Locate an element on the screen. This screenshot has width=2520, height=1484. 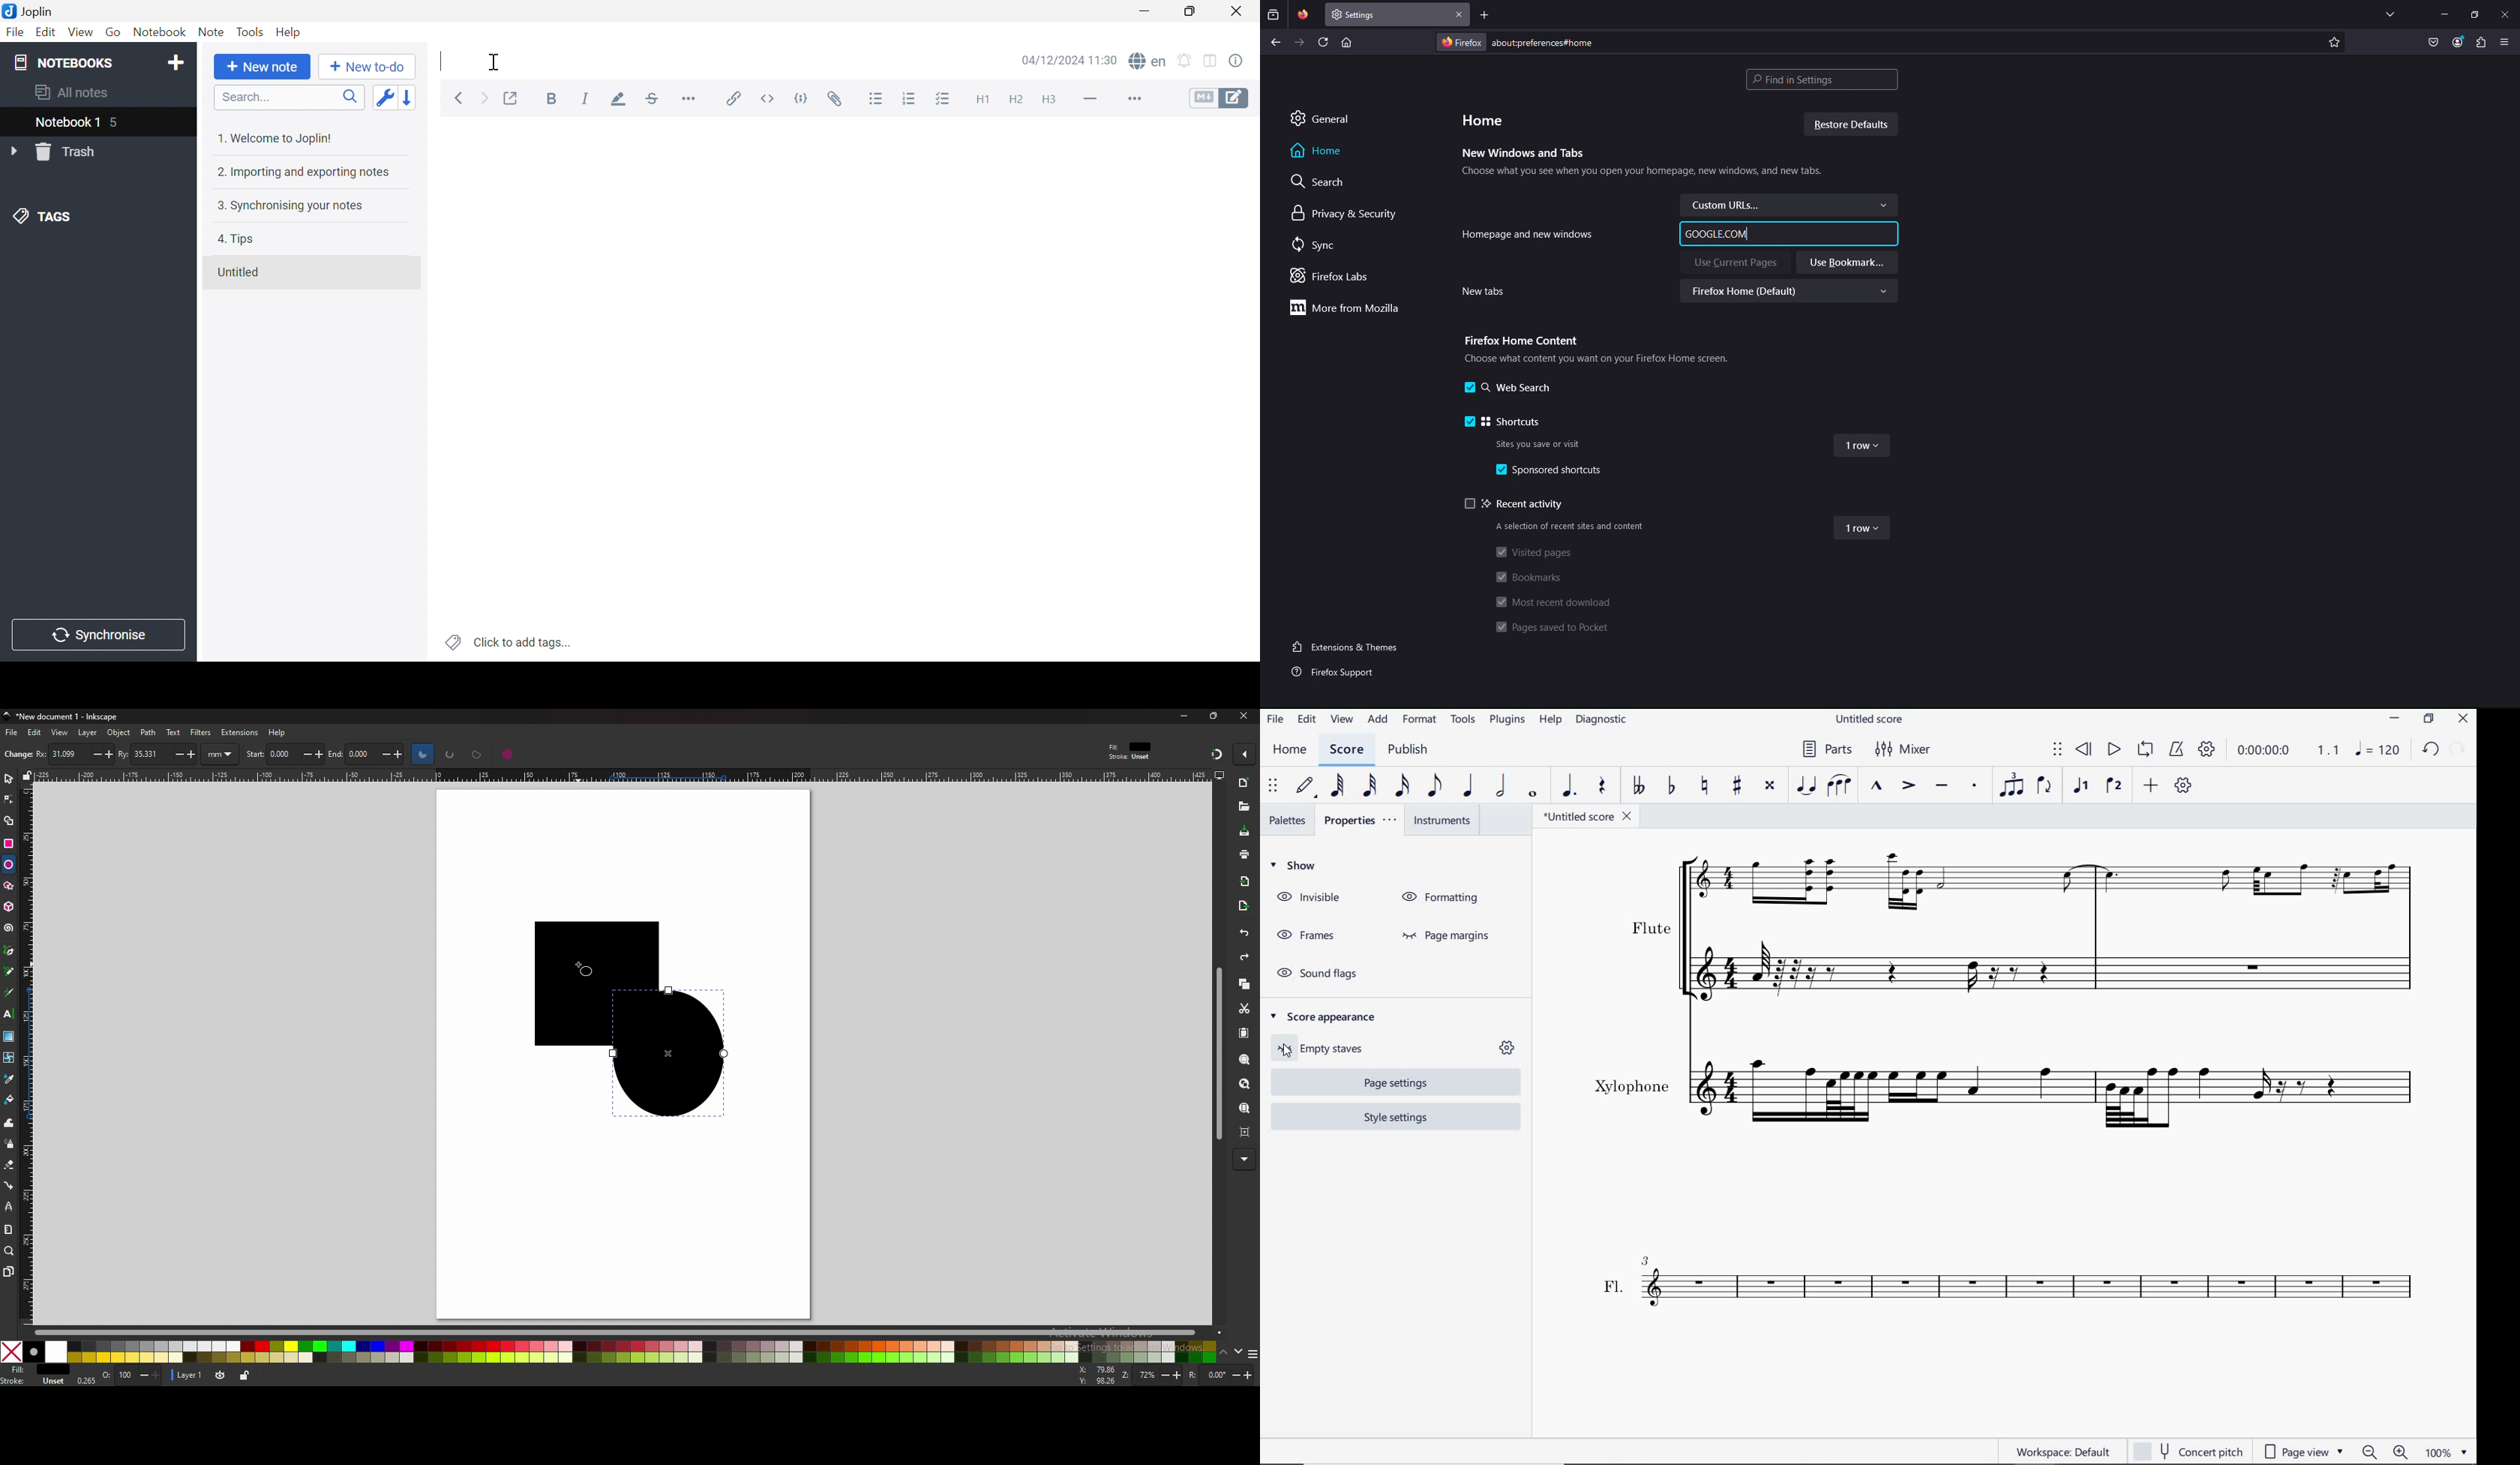
Bold is located at coordinates (552, 98).